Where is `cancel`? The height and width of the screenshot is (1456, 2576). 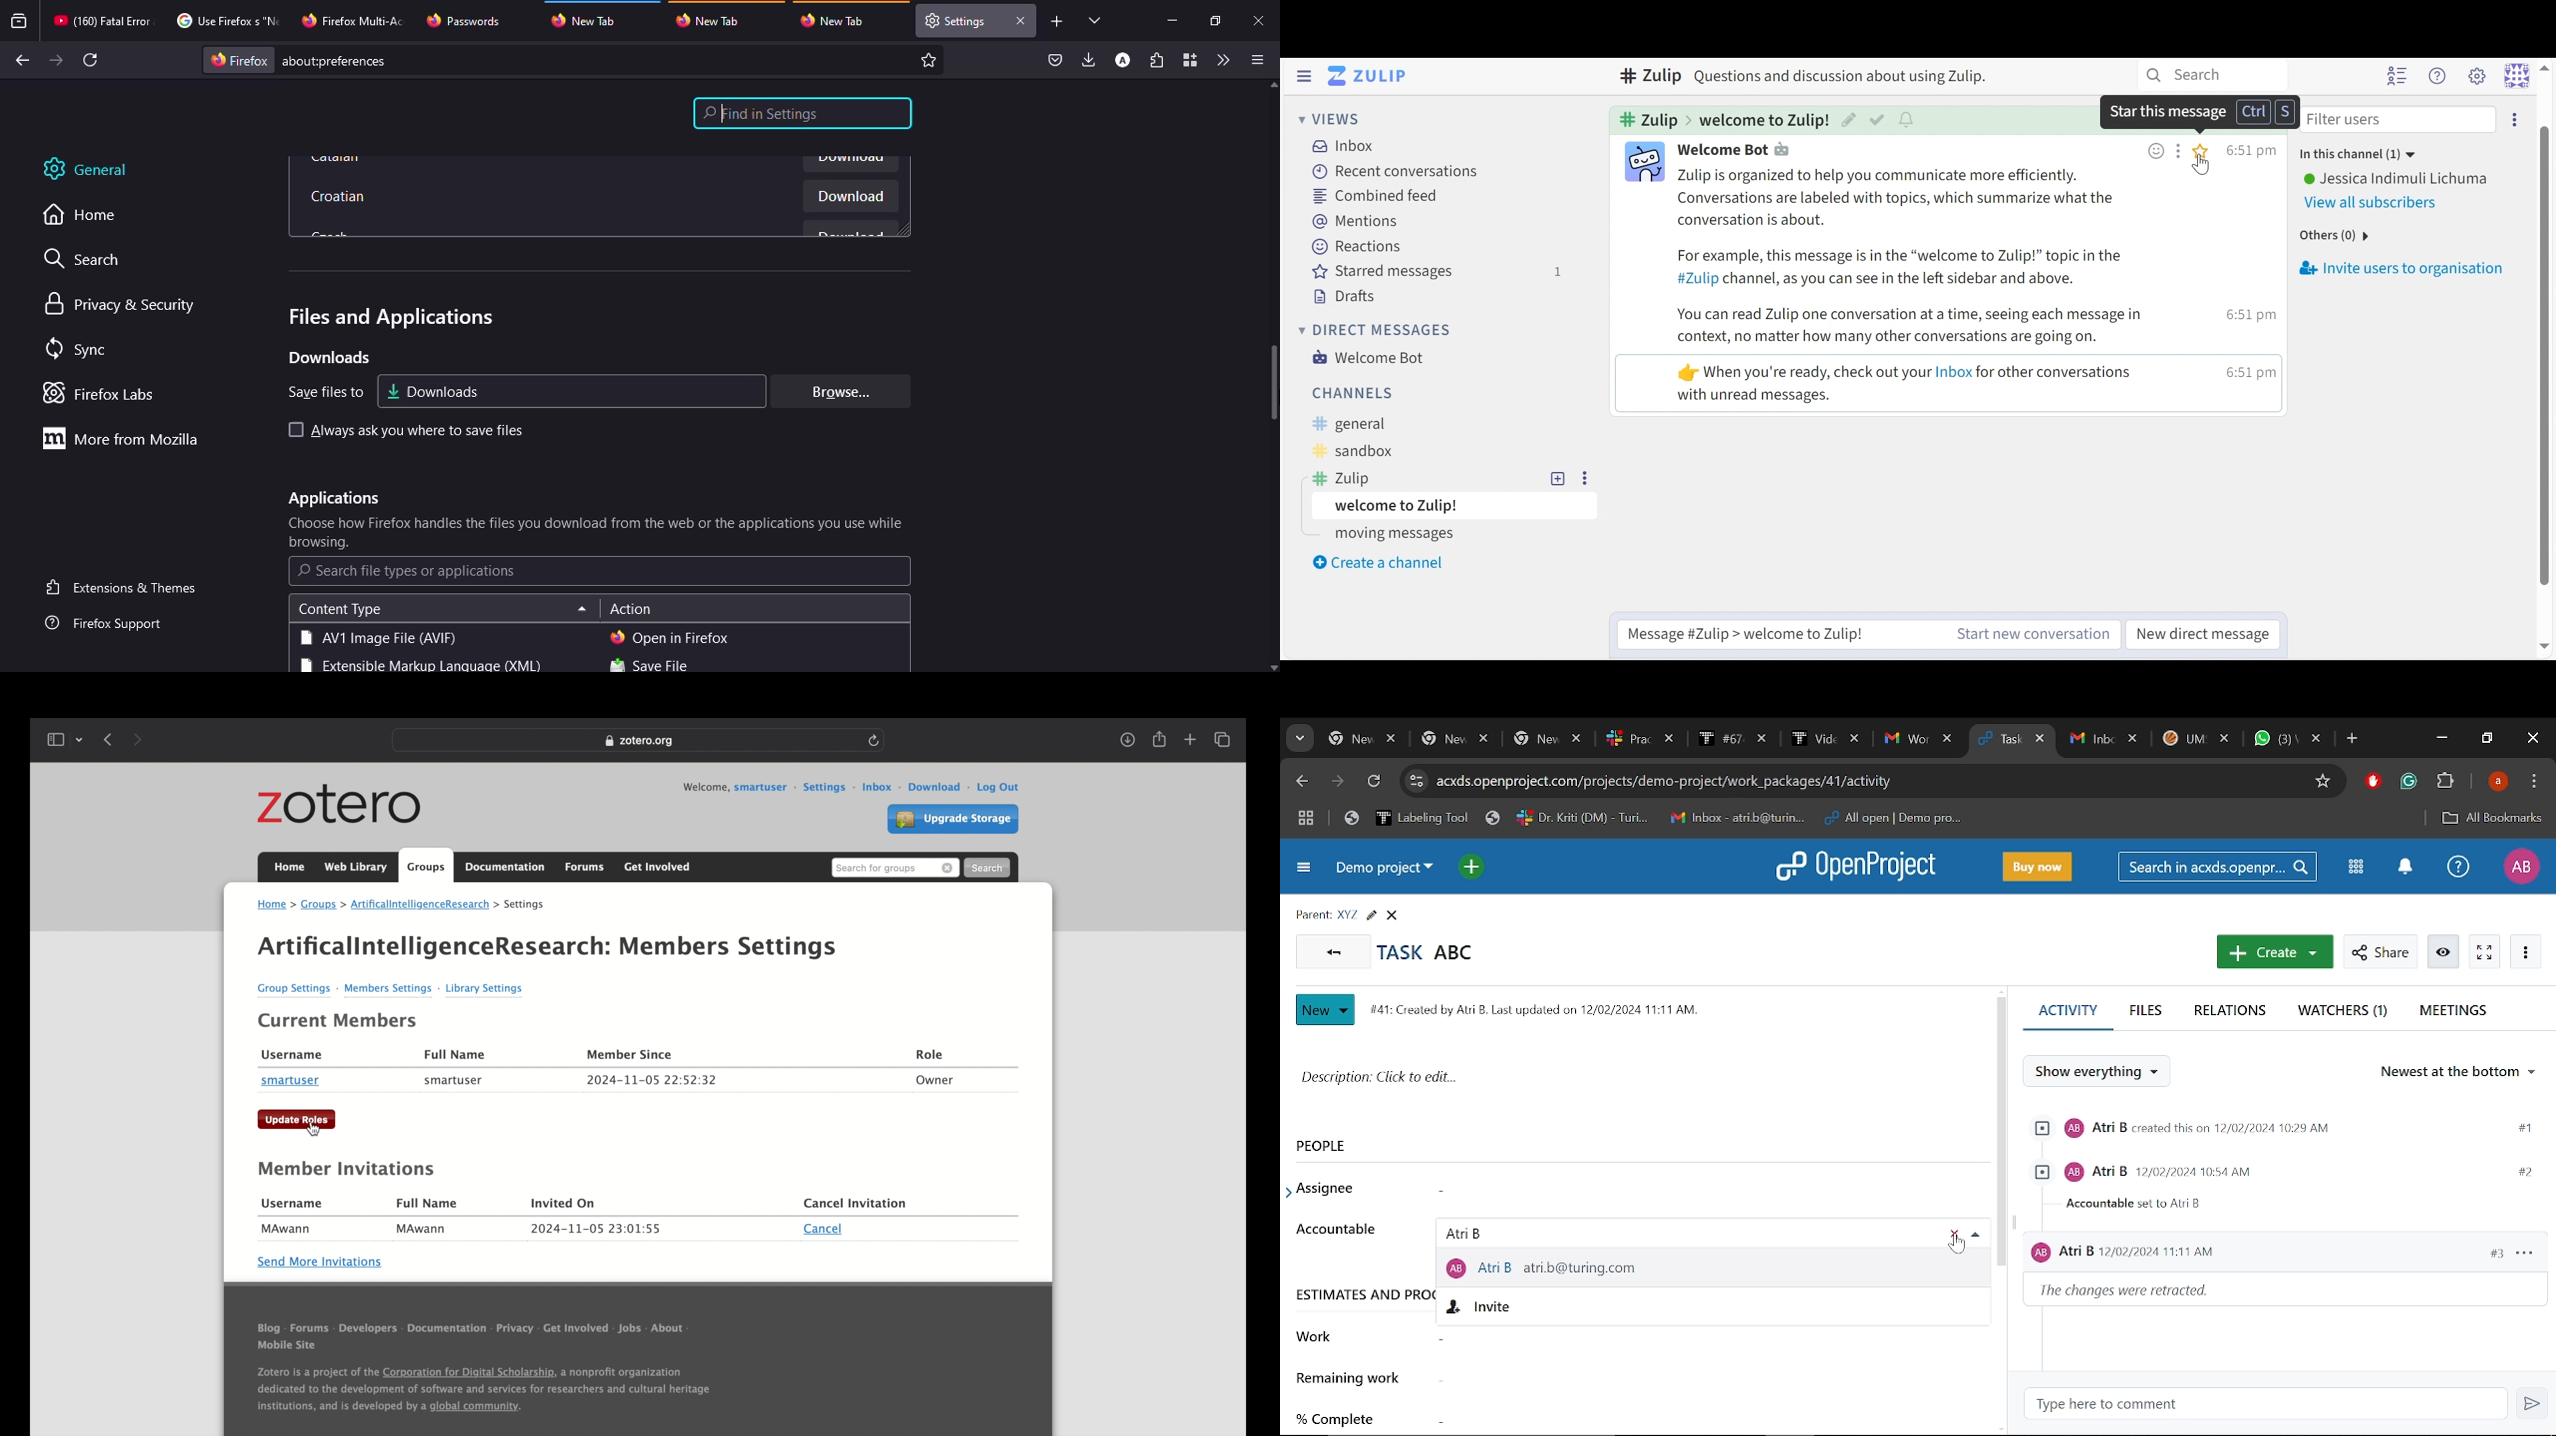
cancel is located at coordinates (825, 1230).